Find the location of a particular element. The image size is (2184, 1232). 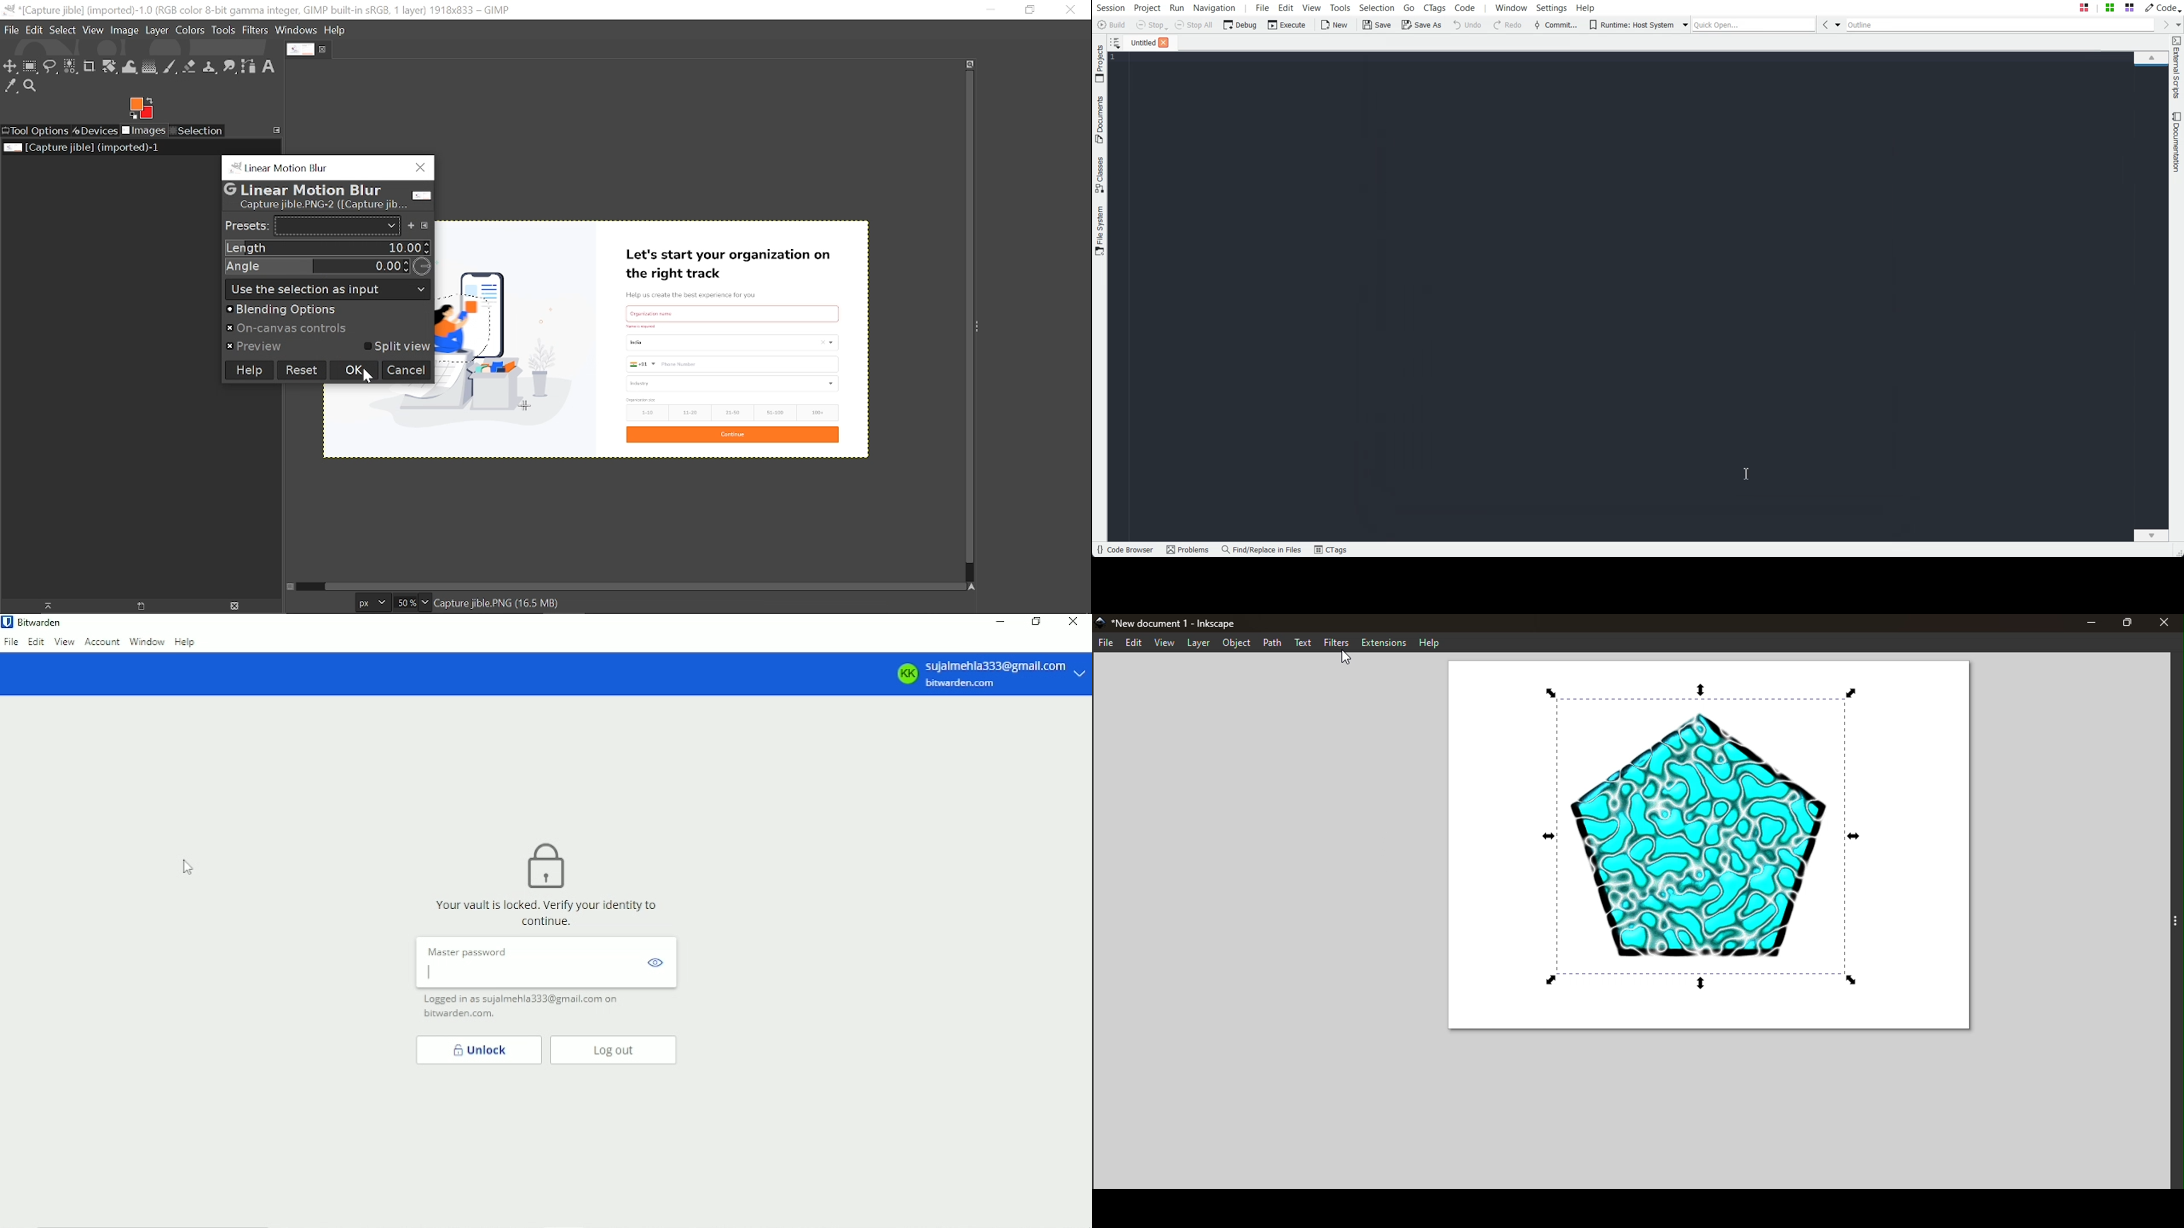

Text Cursor is located at coordinates (1746, 474).